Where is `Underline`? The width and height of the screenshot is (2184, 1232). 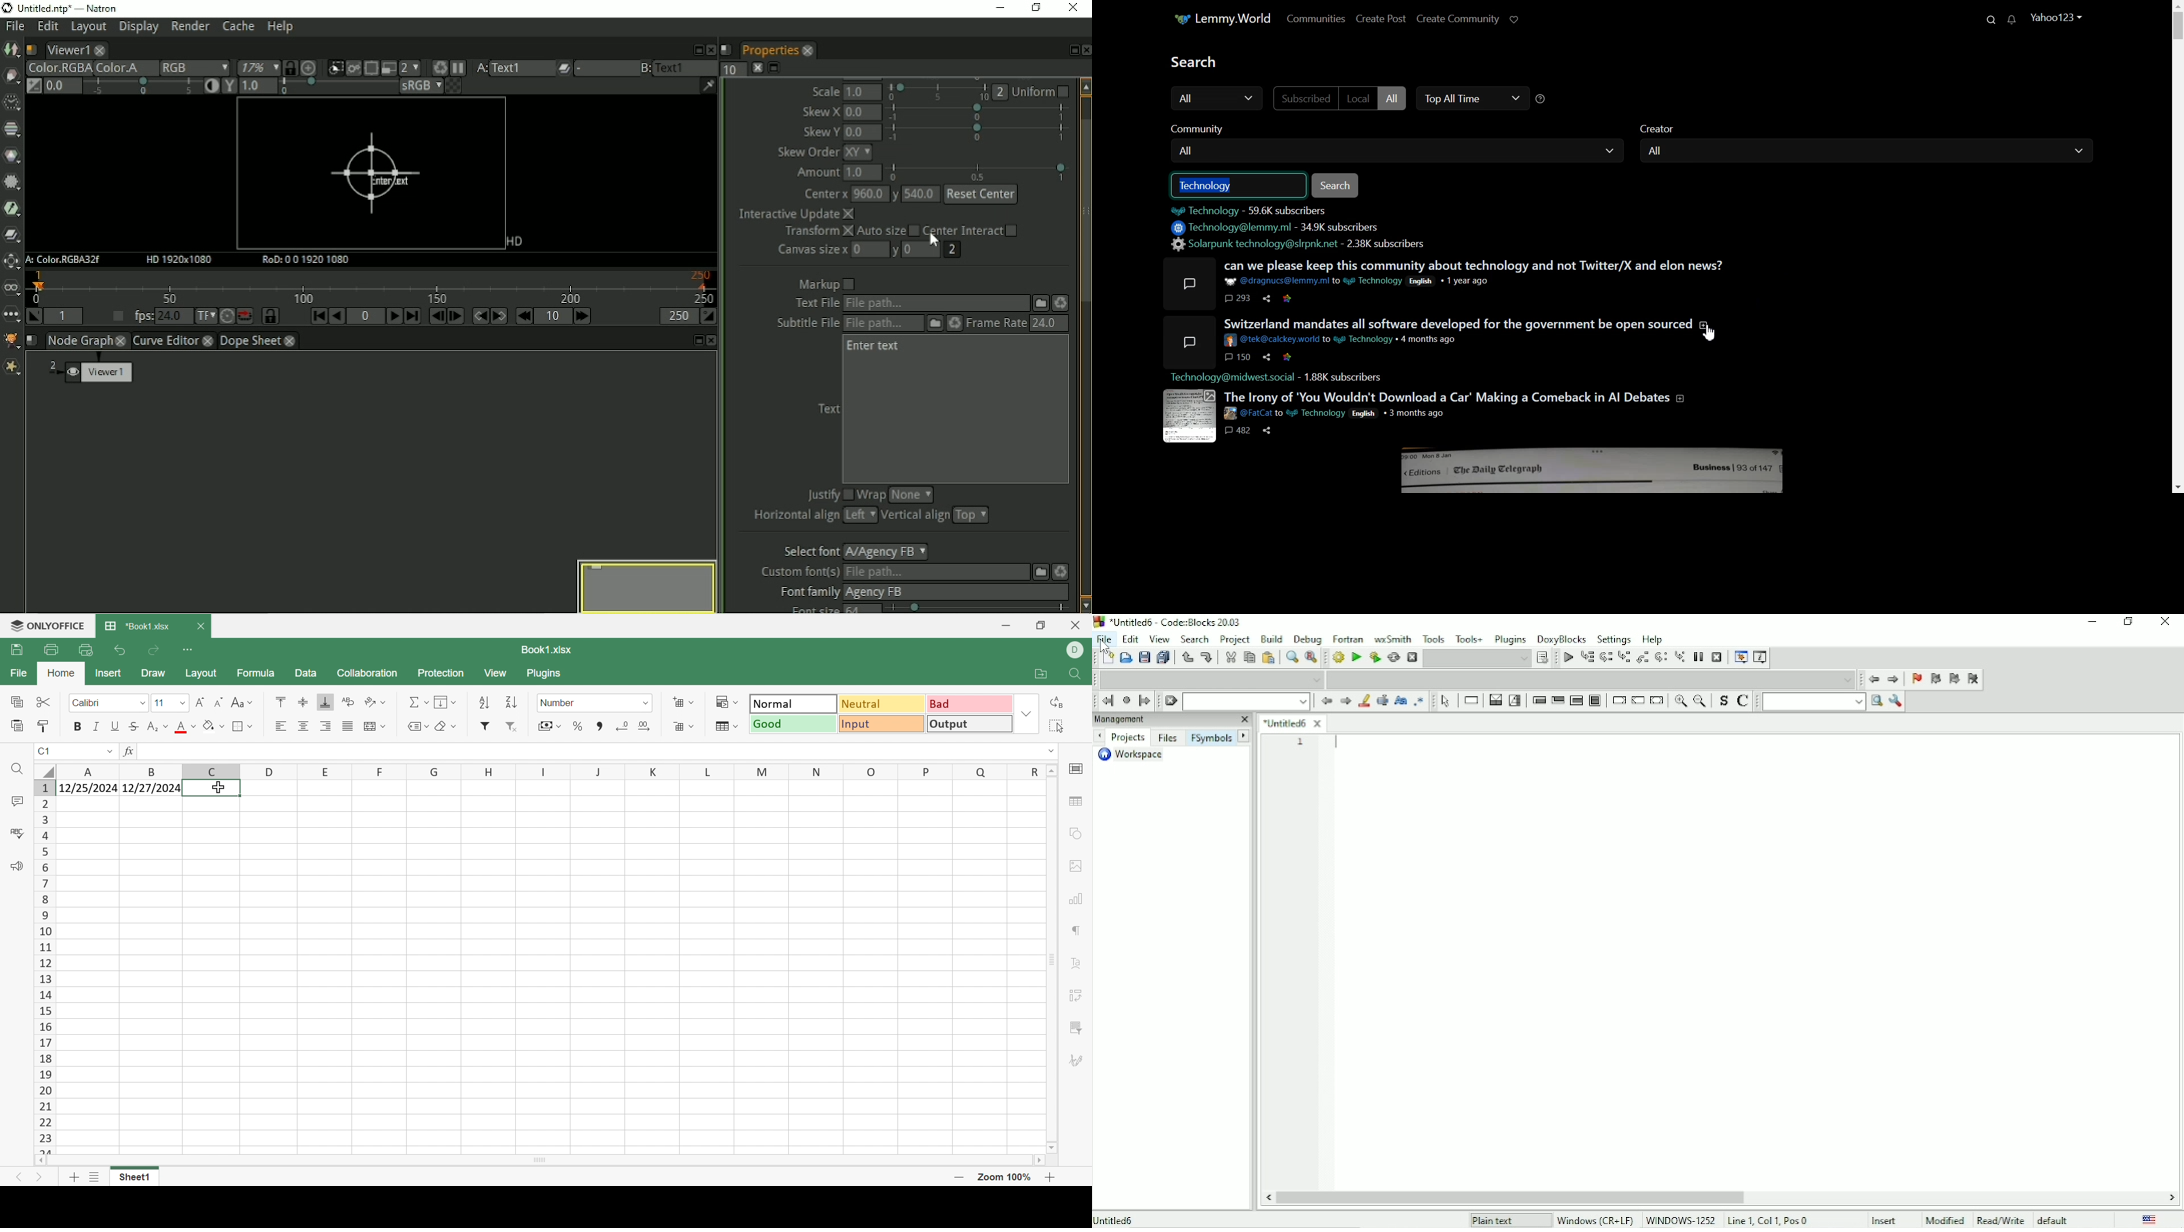 Underline is located at coordinates (115, 725).